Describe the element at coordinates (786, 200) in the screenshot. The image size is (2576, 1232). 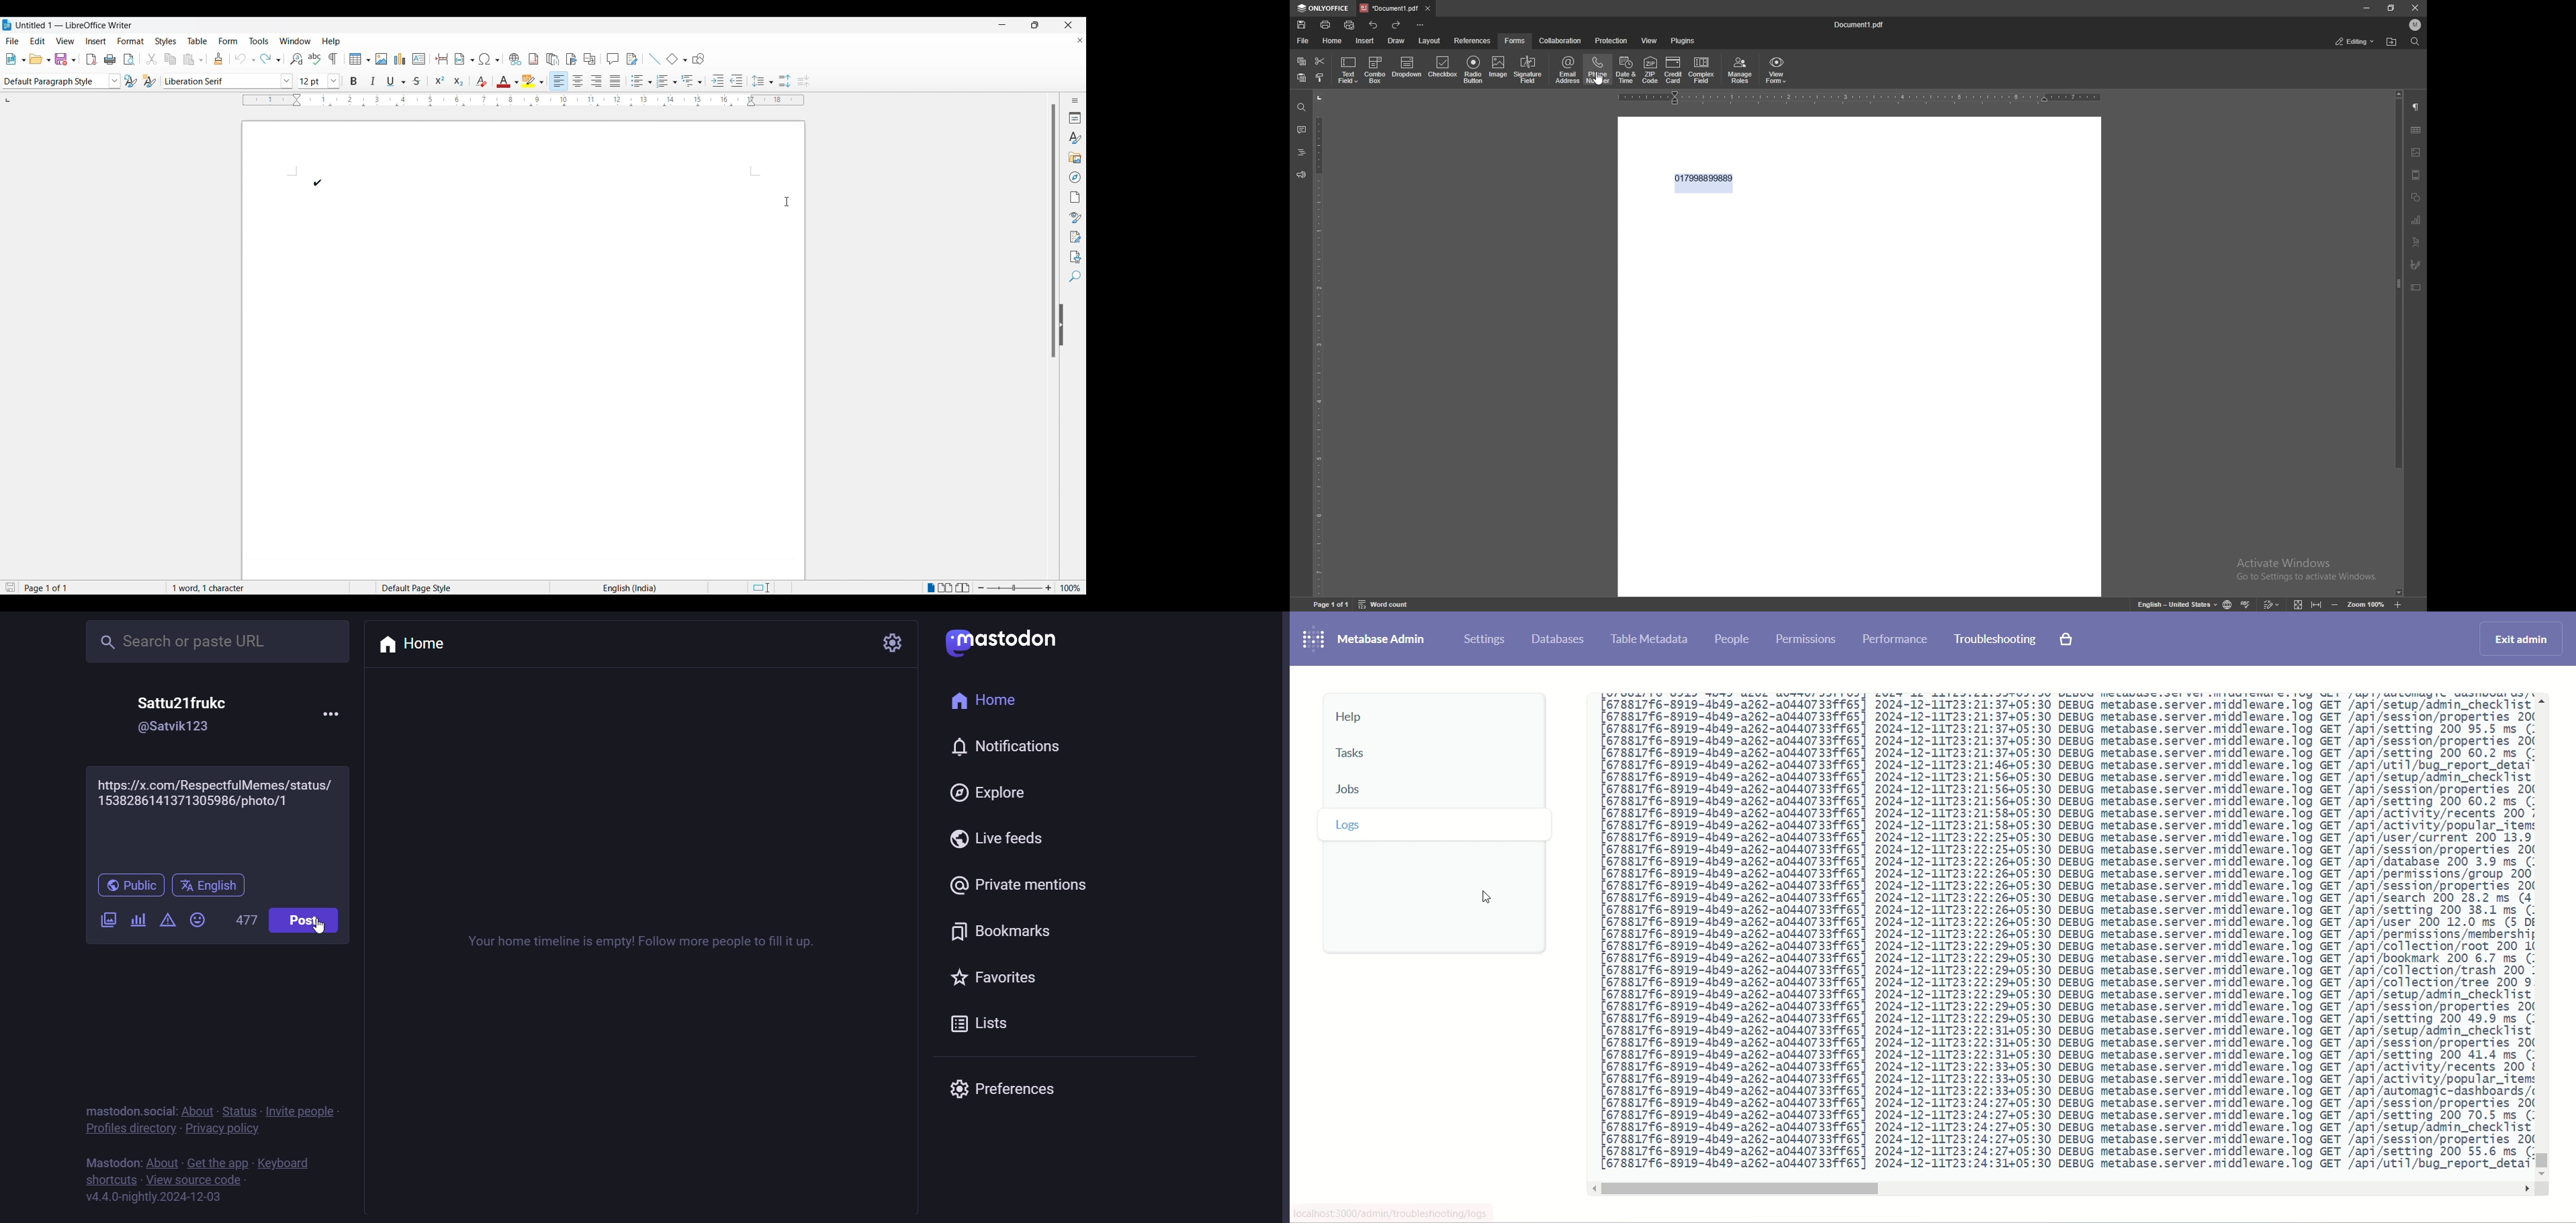
I see `cursor` at that location.